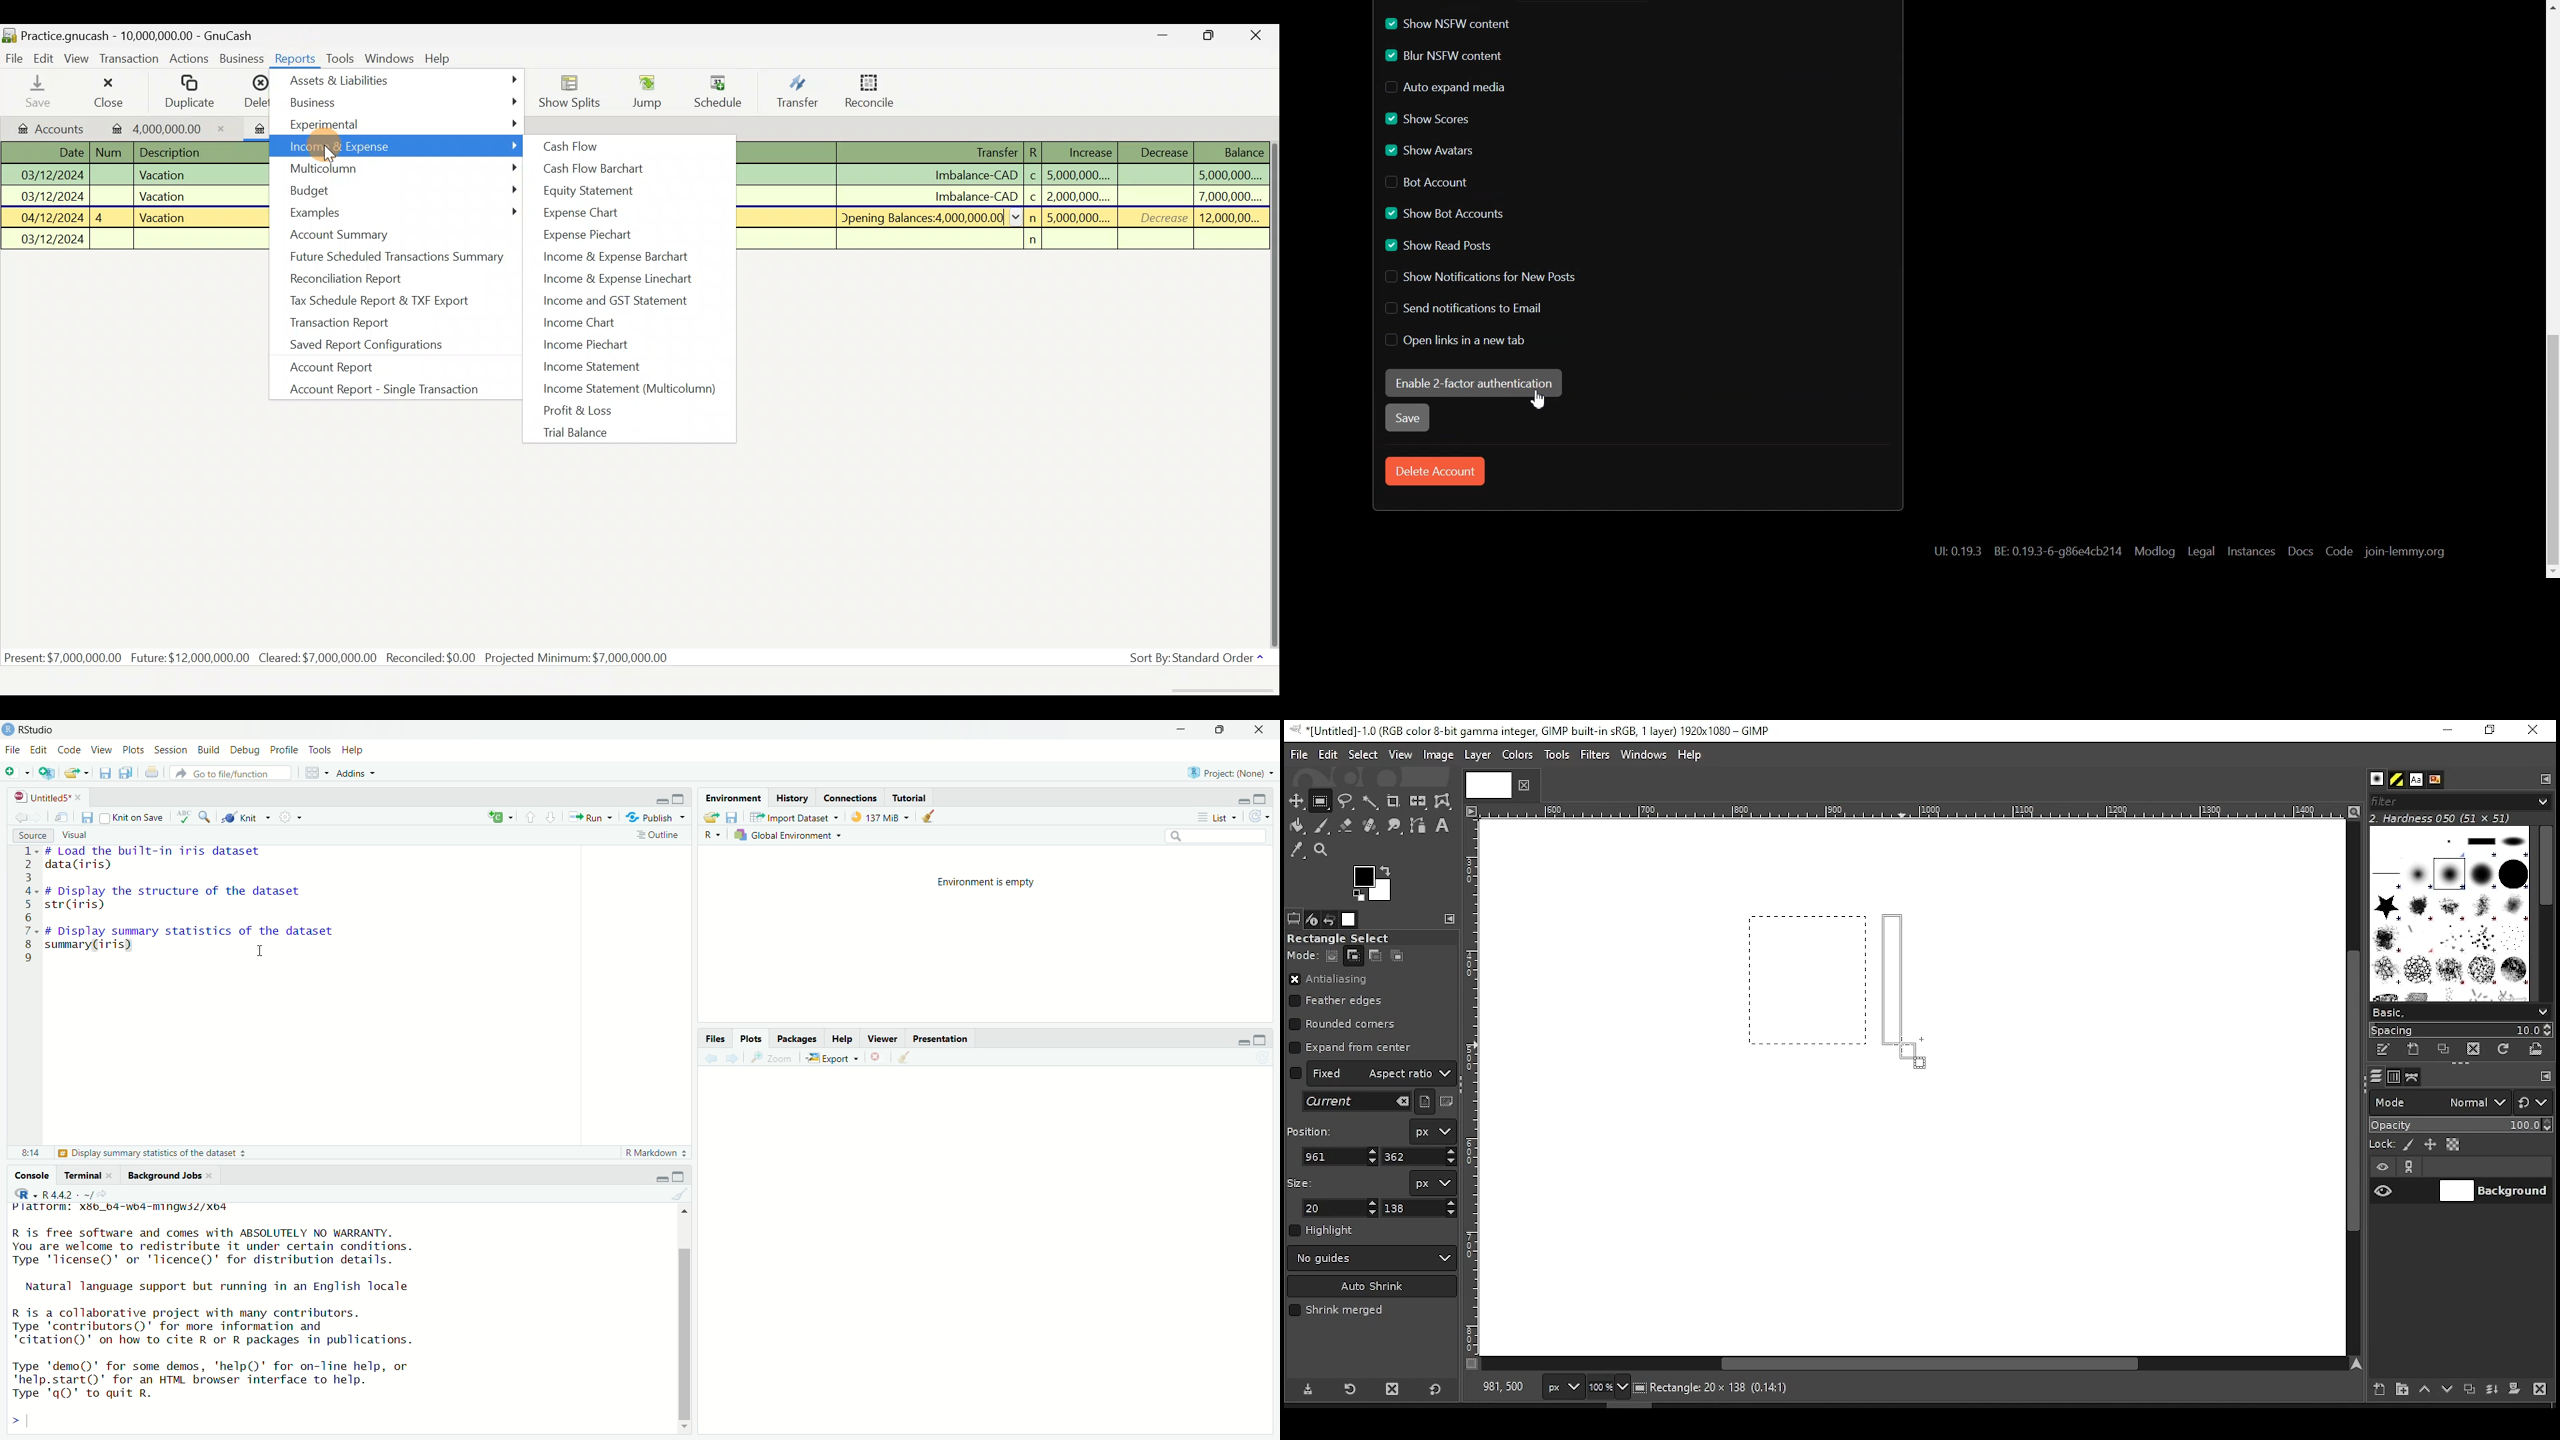 The image size is (2576, 1456). Describe the element at coordinates (1351, 1045) in the screenshot. I see `expand from center` at that location.